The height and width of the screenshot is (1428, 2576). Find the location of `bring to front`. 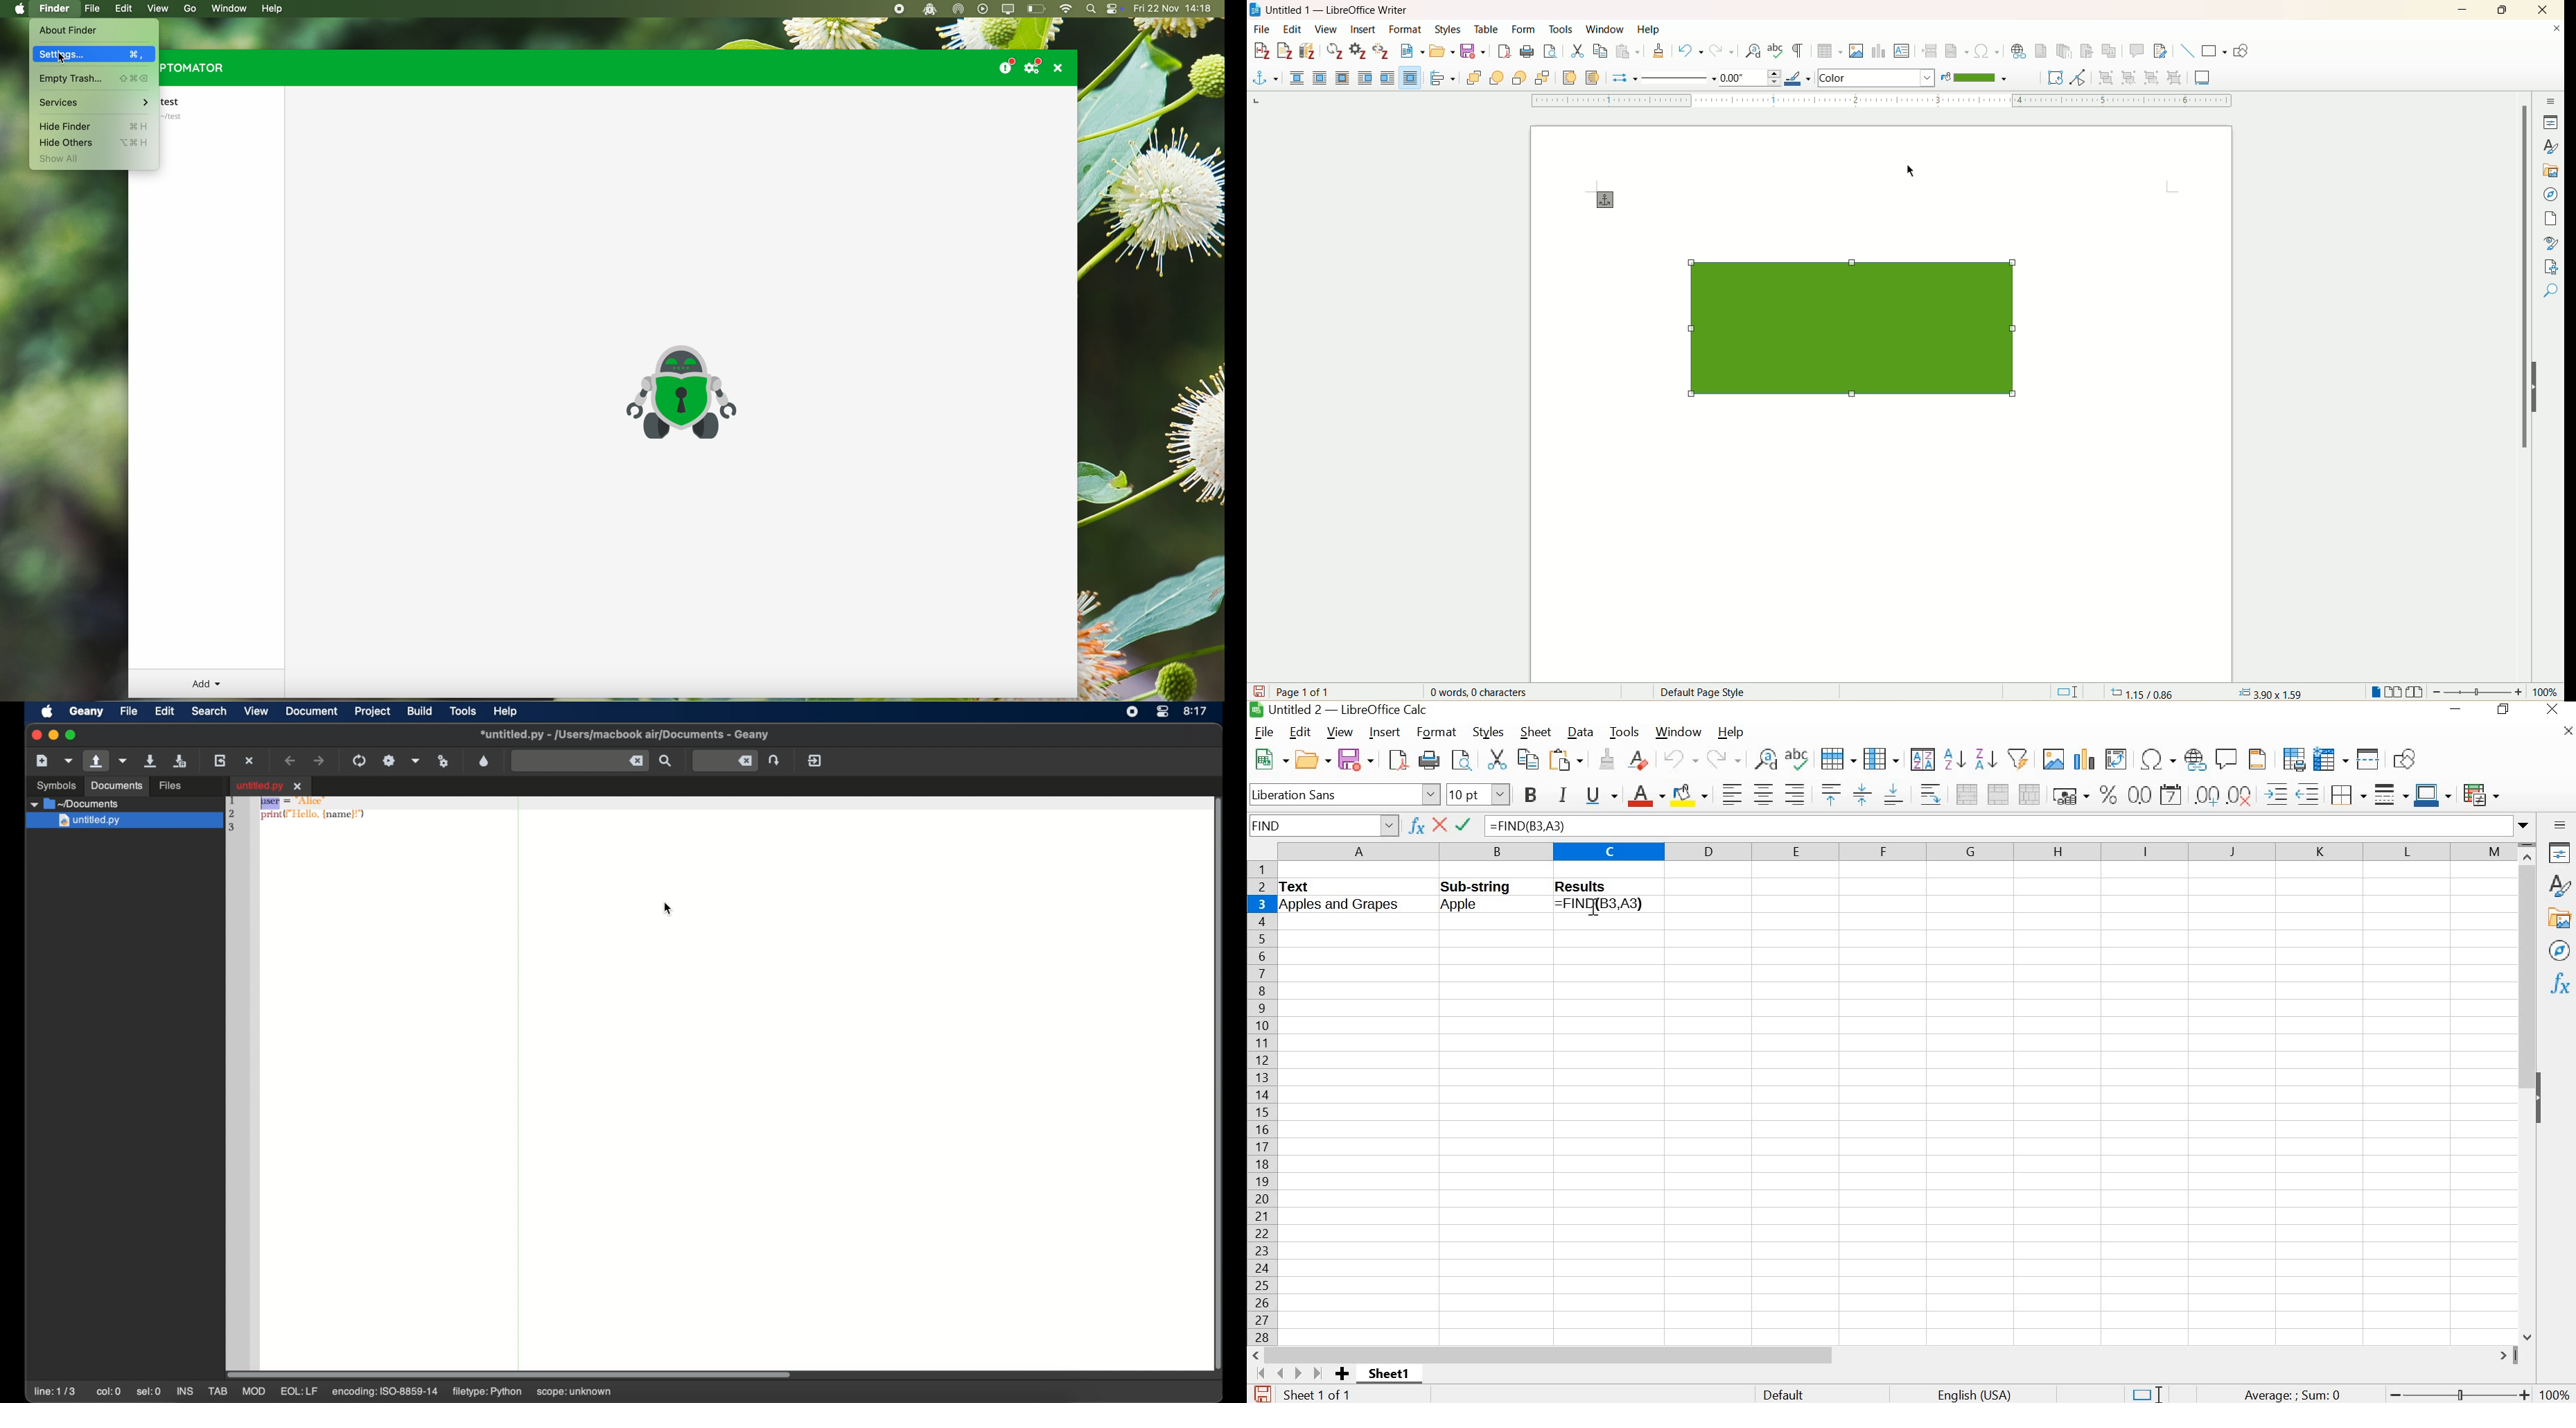

bring to front is located at coordinates (1475, 77).